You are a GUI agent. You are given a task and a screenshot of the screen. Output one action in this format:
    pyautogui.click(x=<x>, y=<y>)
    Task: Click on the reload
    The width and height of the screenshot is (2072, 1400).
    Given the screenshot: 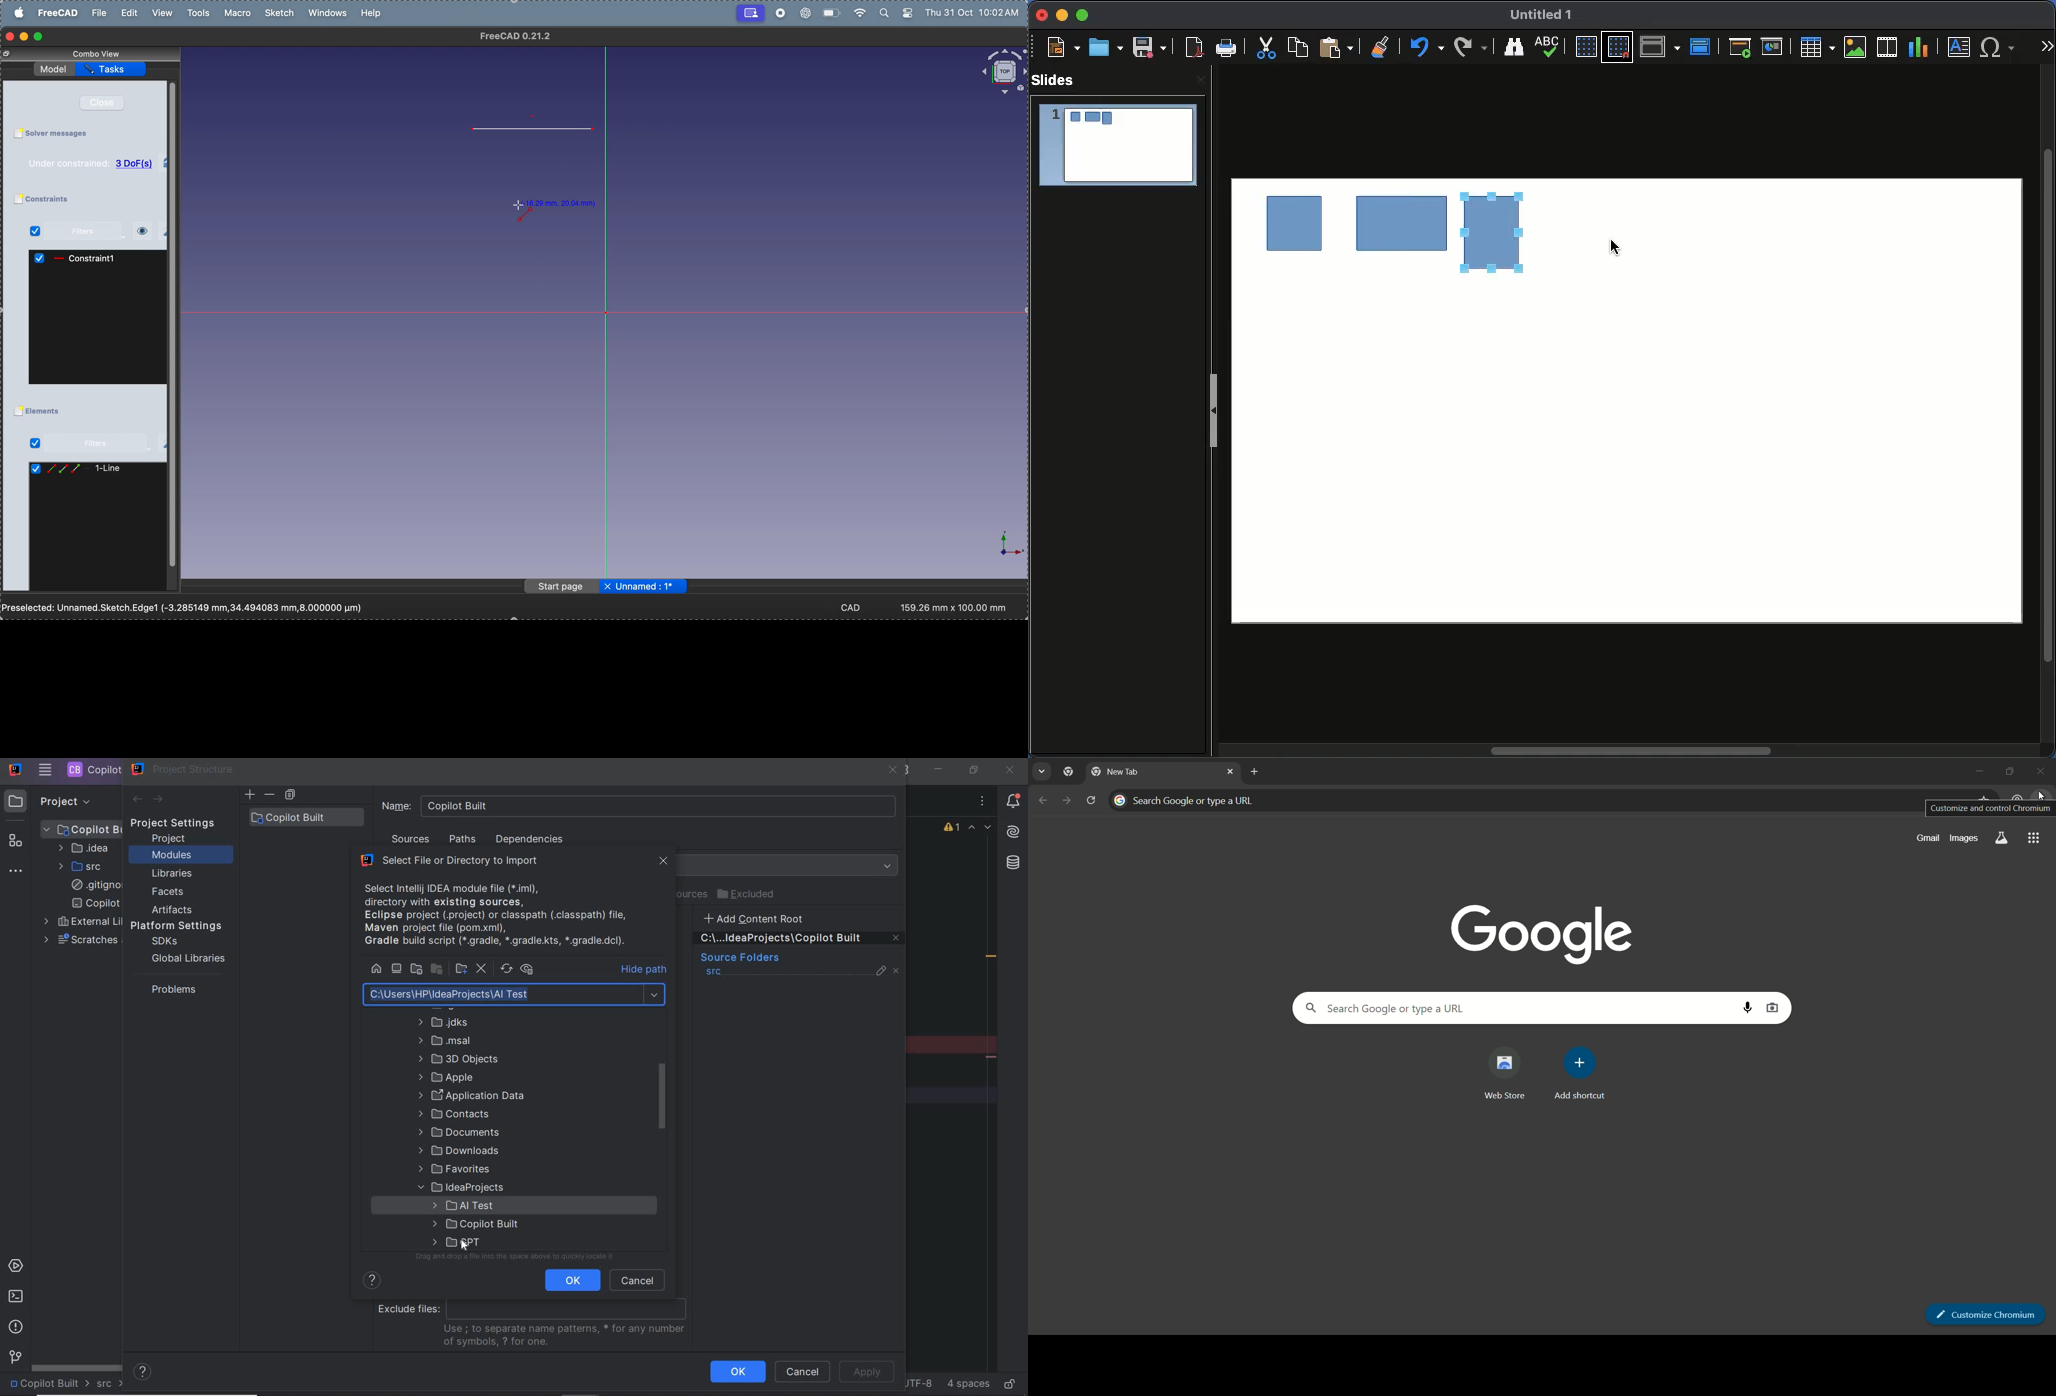 What is the action you would take?
    pyautogui.click(x=1091, y=800)
    